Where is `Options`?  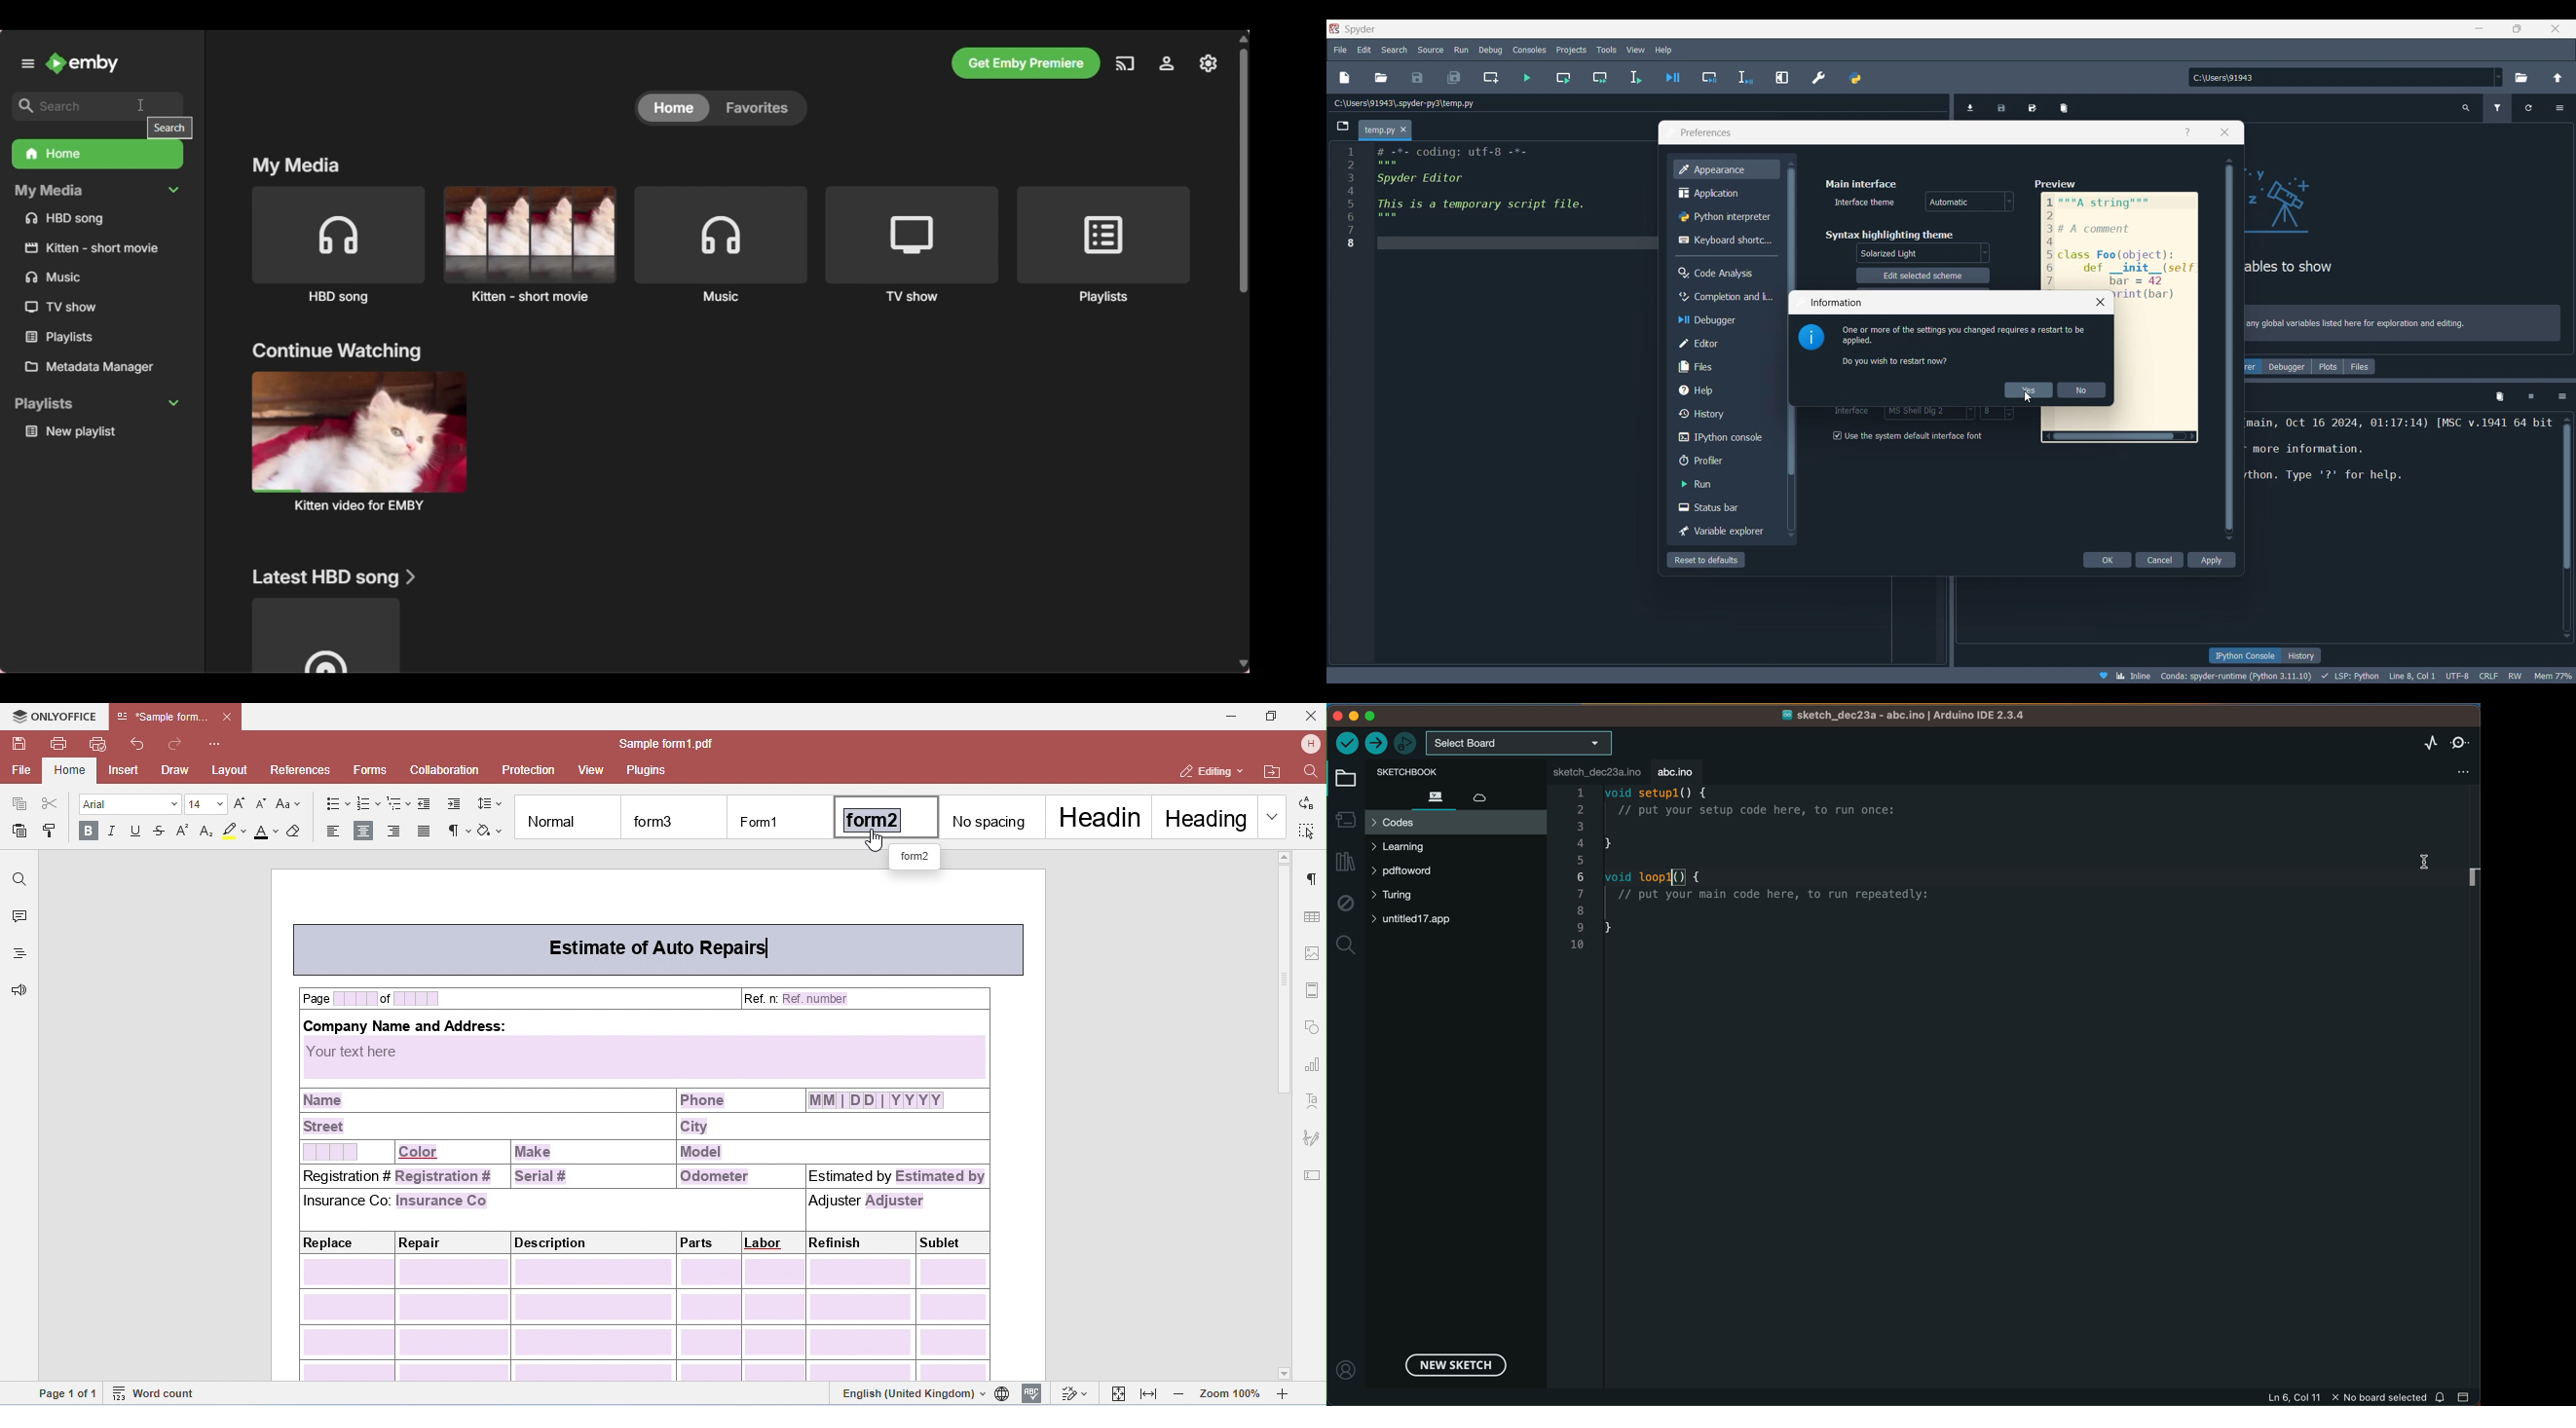
Options is located at coordinates (2563, 397).